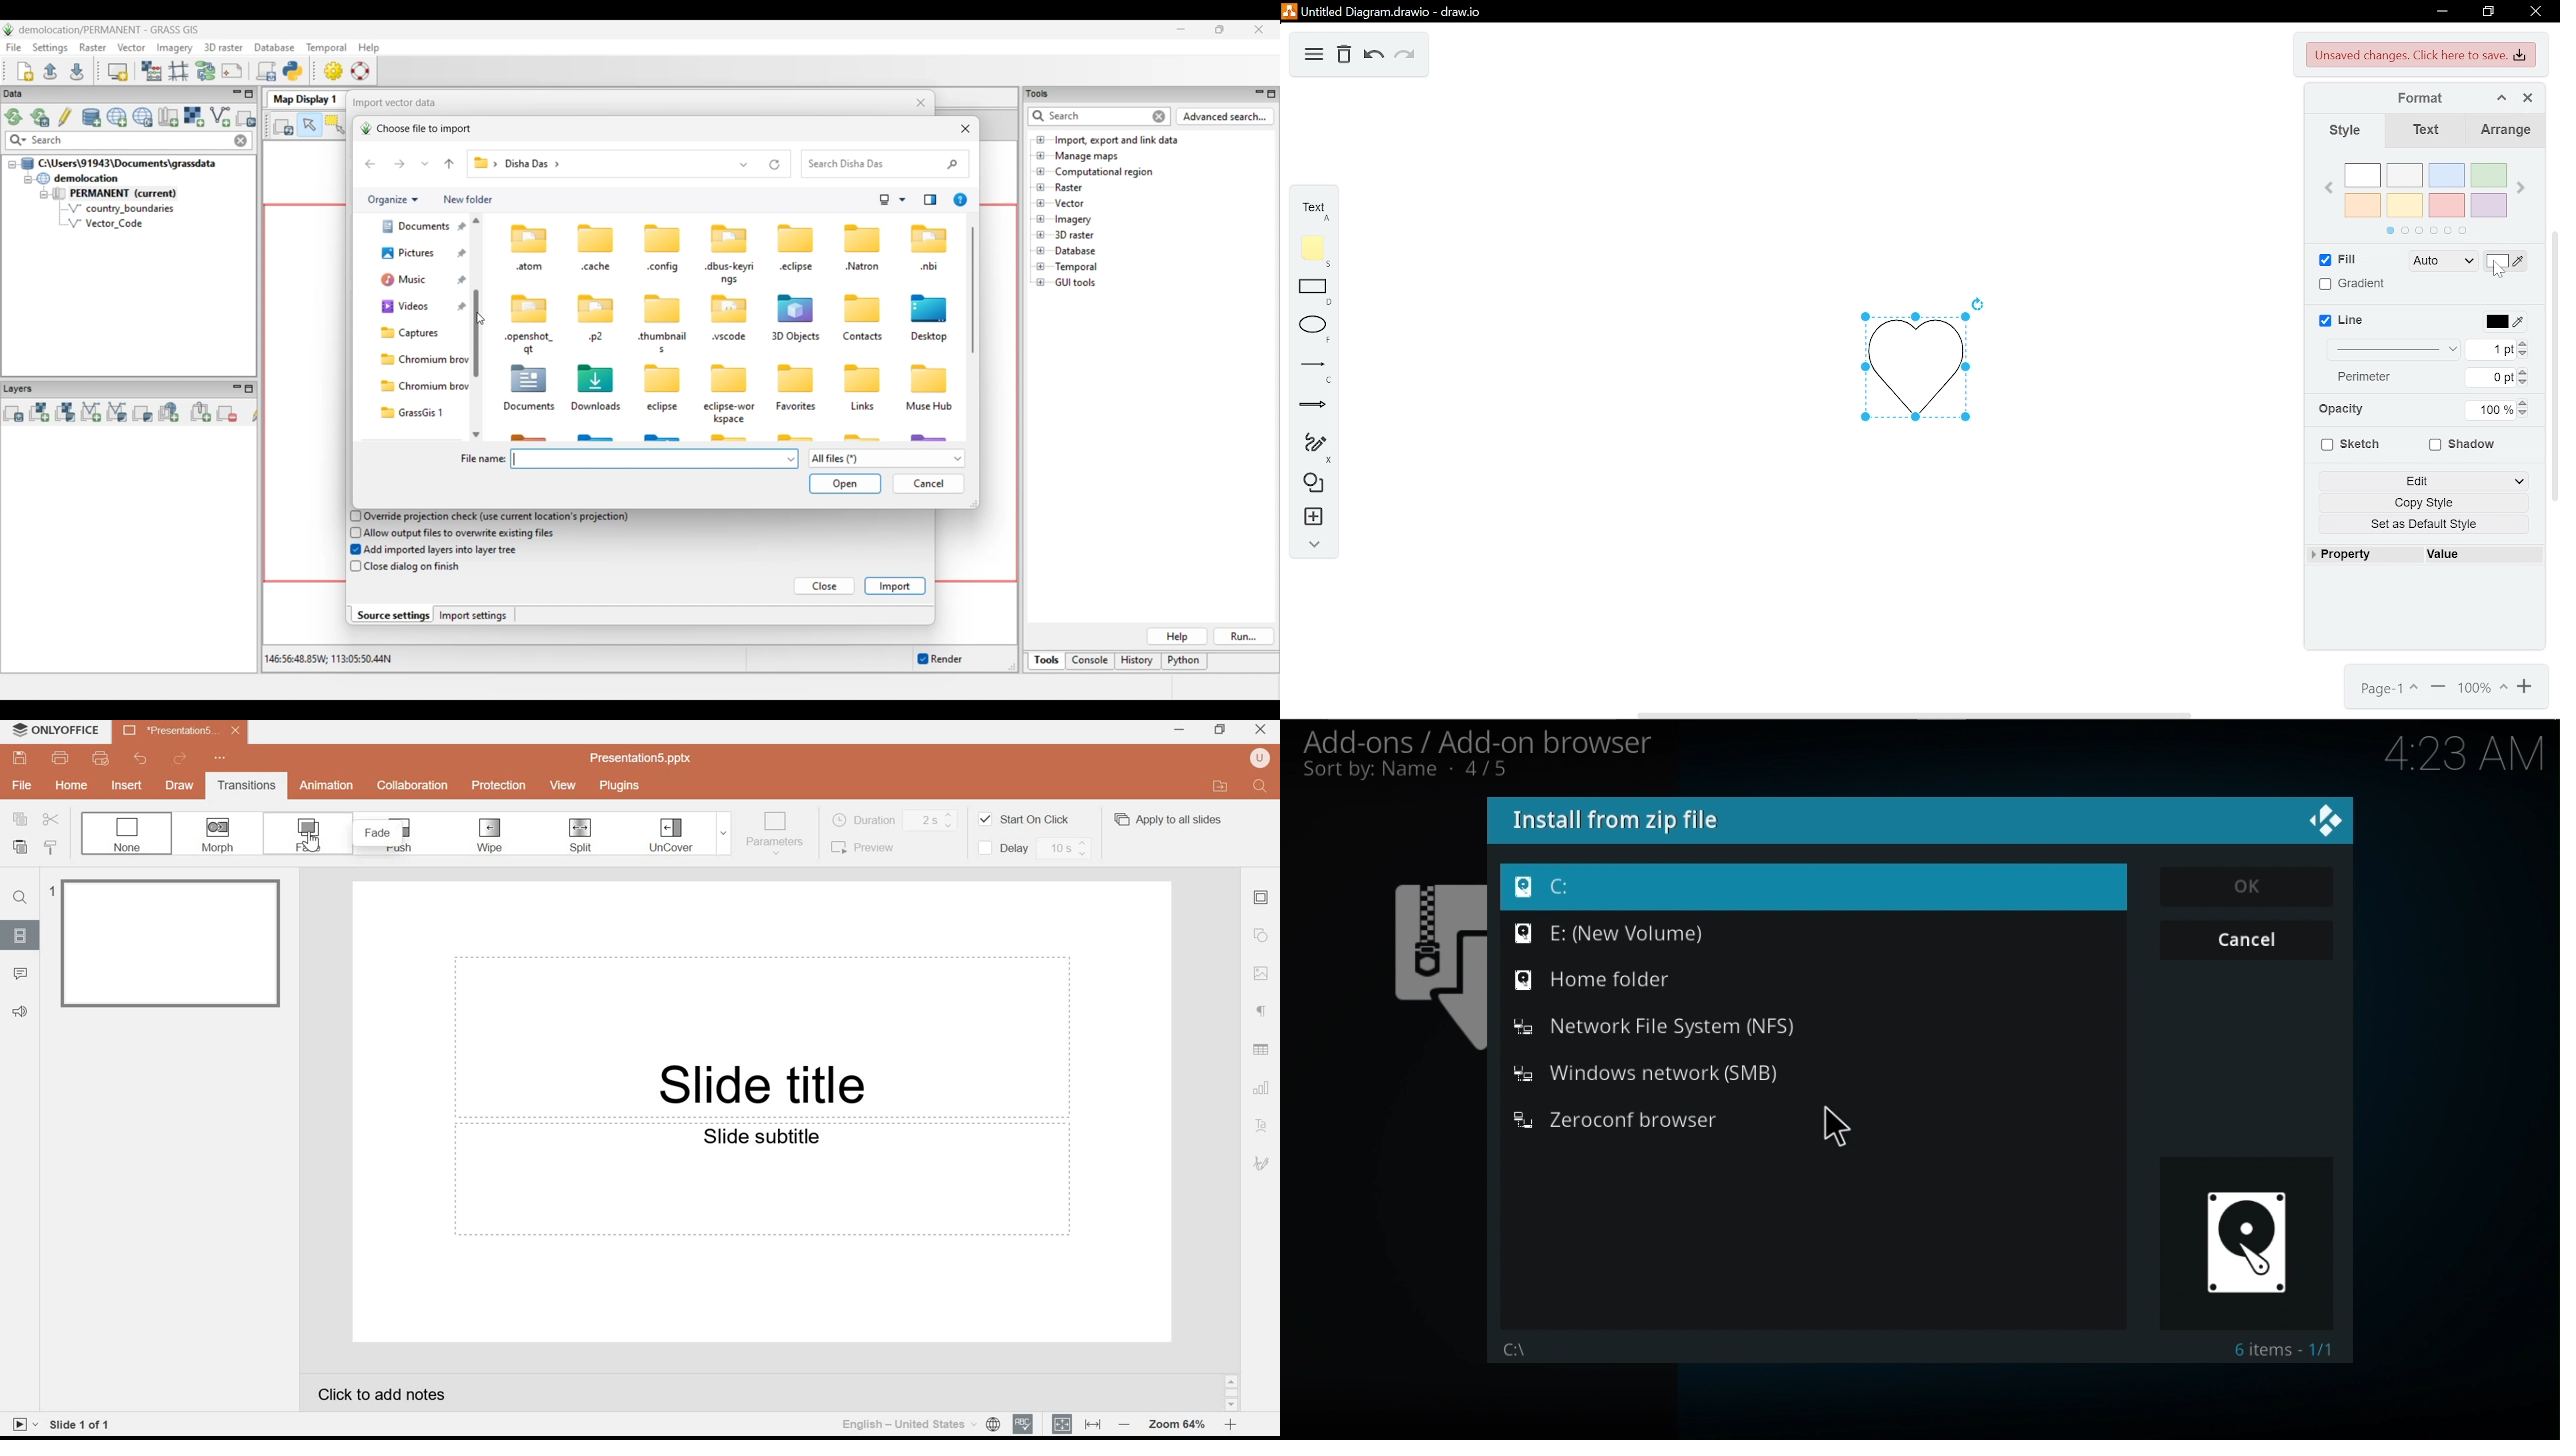  What do you see at coordinates (845, 485) in the screenshot?
I see `Save and open inputs` at bounding box center [845, 485].